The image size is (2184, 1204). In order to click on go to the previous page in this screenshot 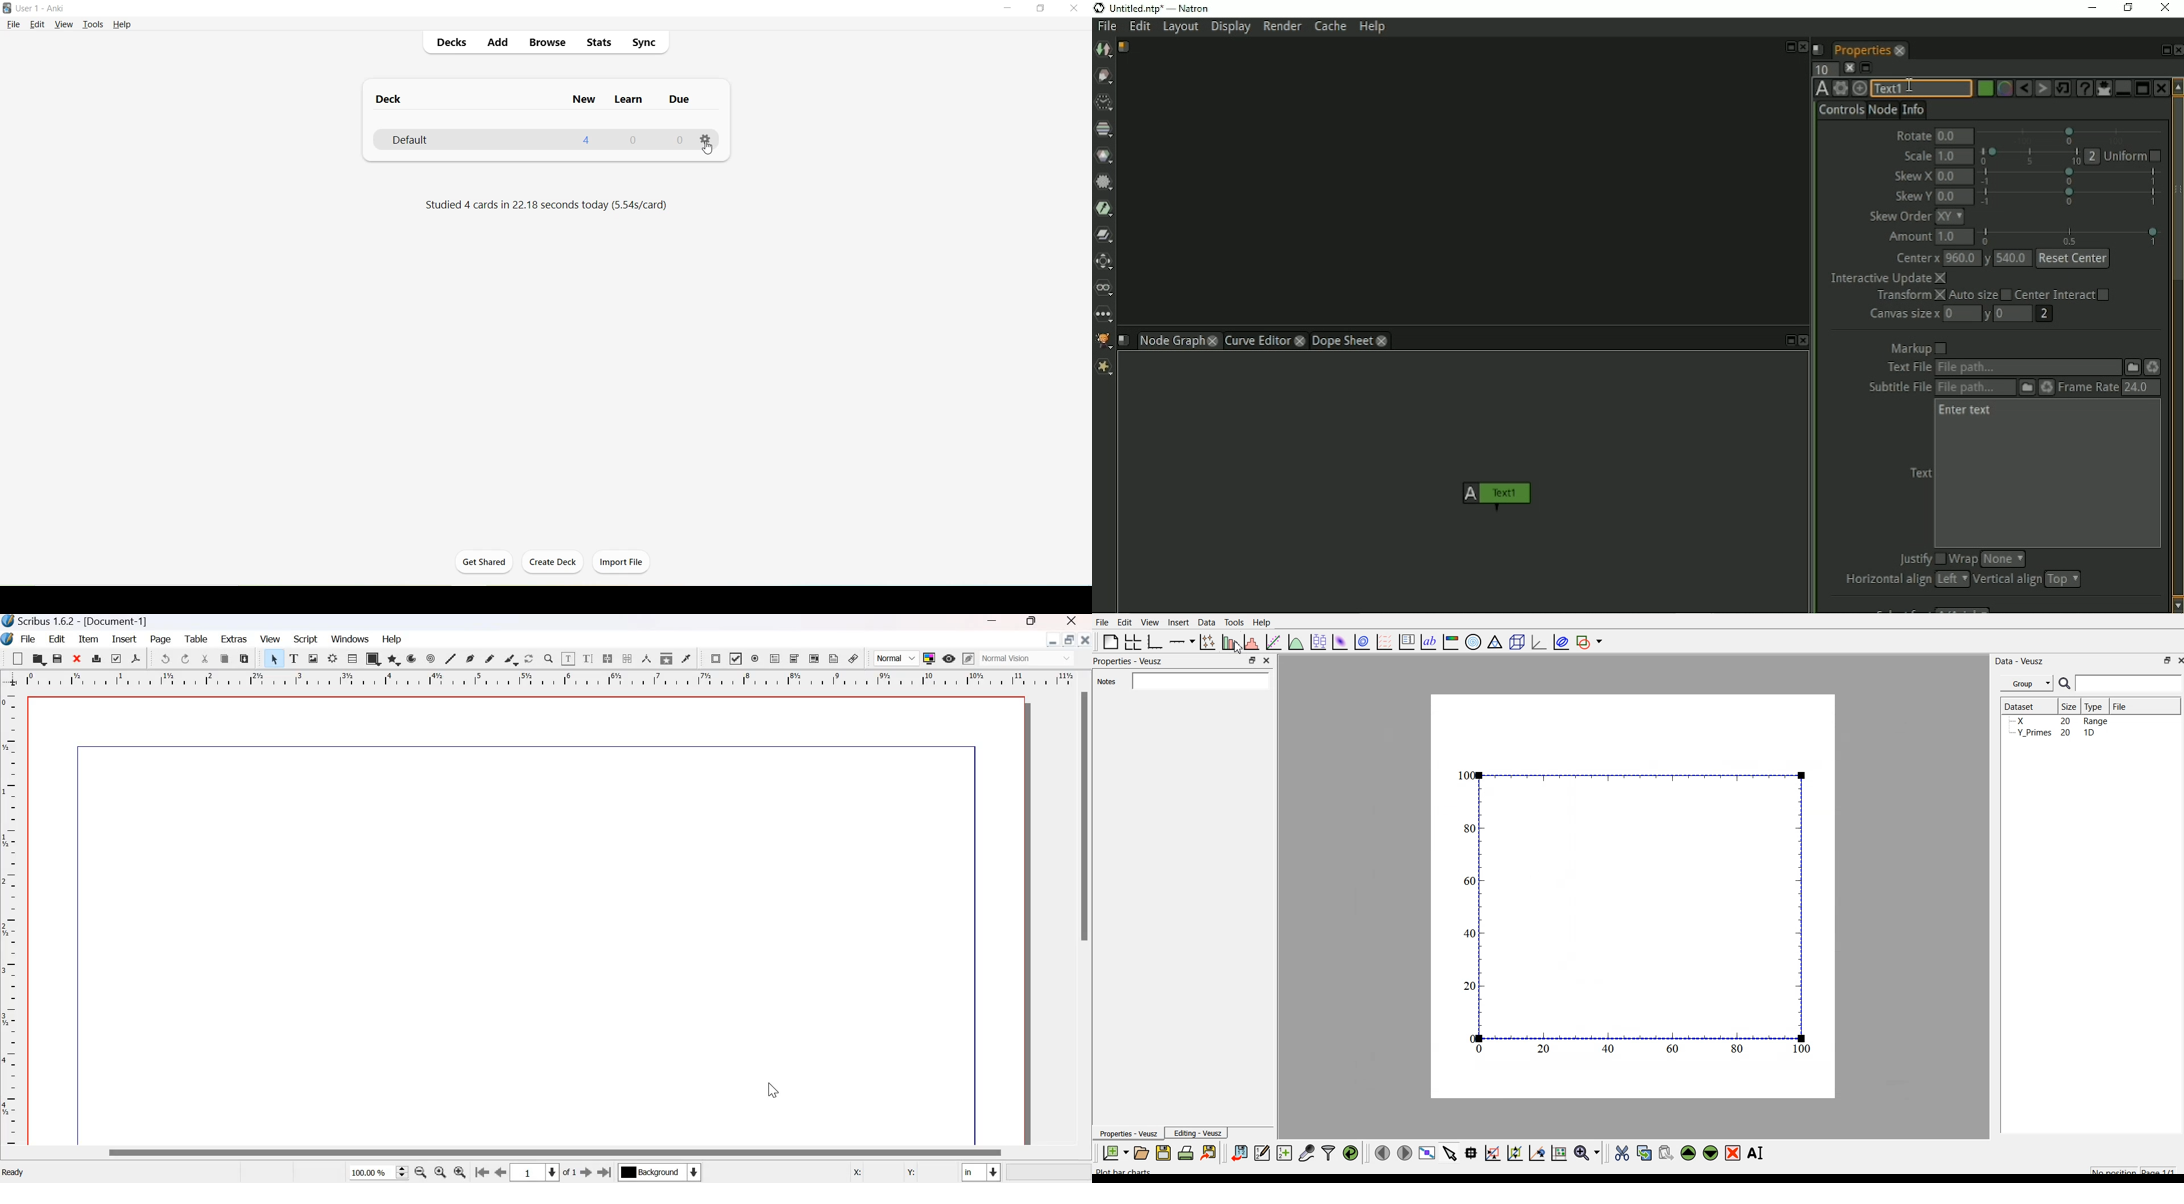, I will do `click(500, 1174)`.